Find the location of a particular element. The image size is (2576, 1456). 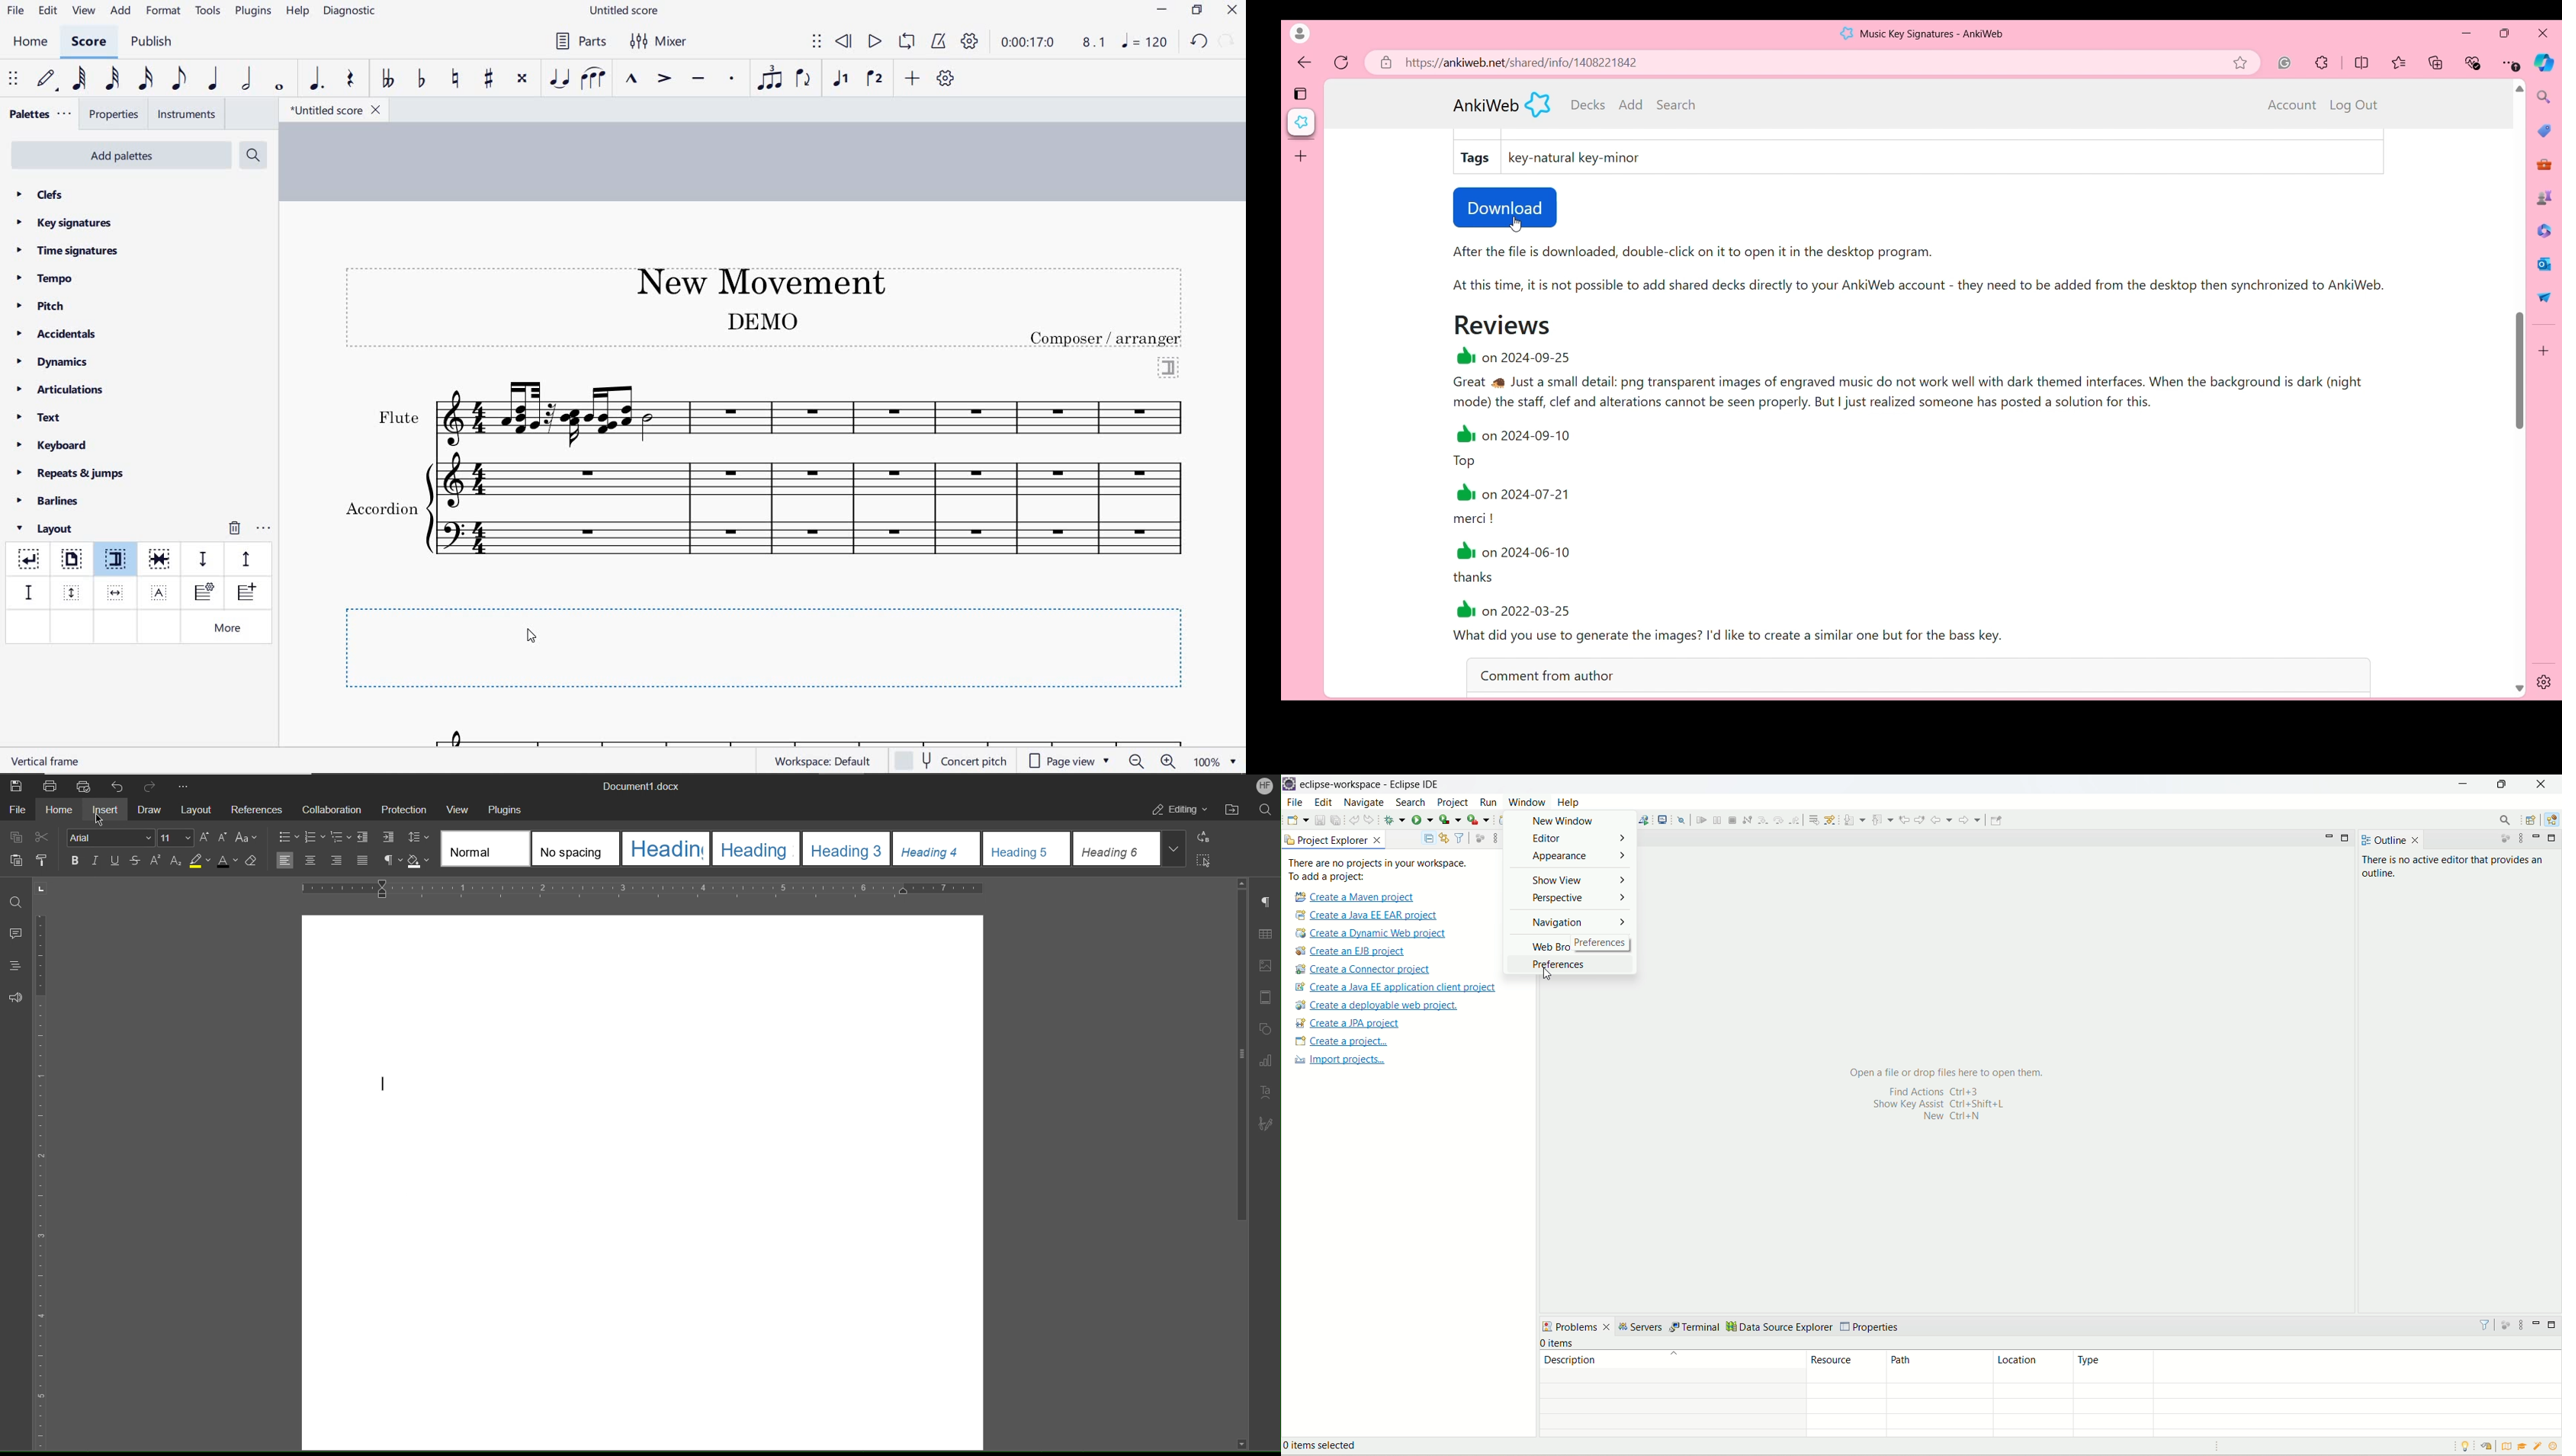

Parts is located at coordinates (578, 42).